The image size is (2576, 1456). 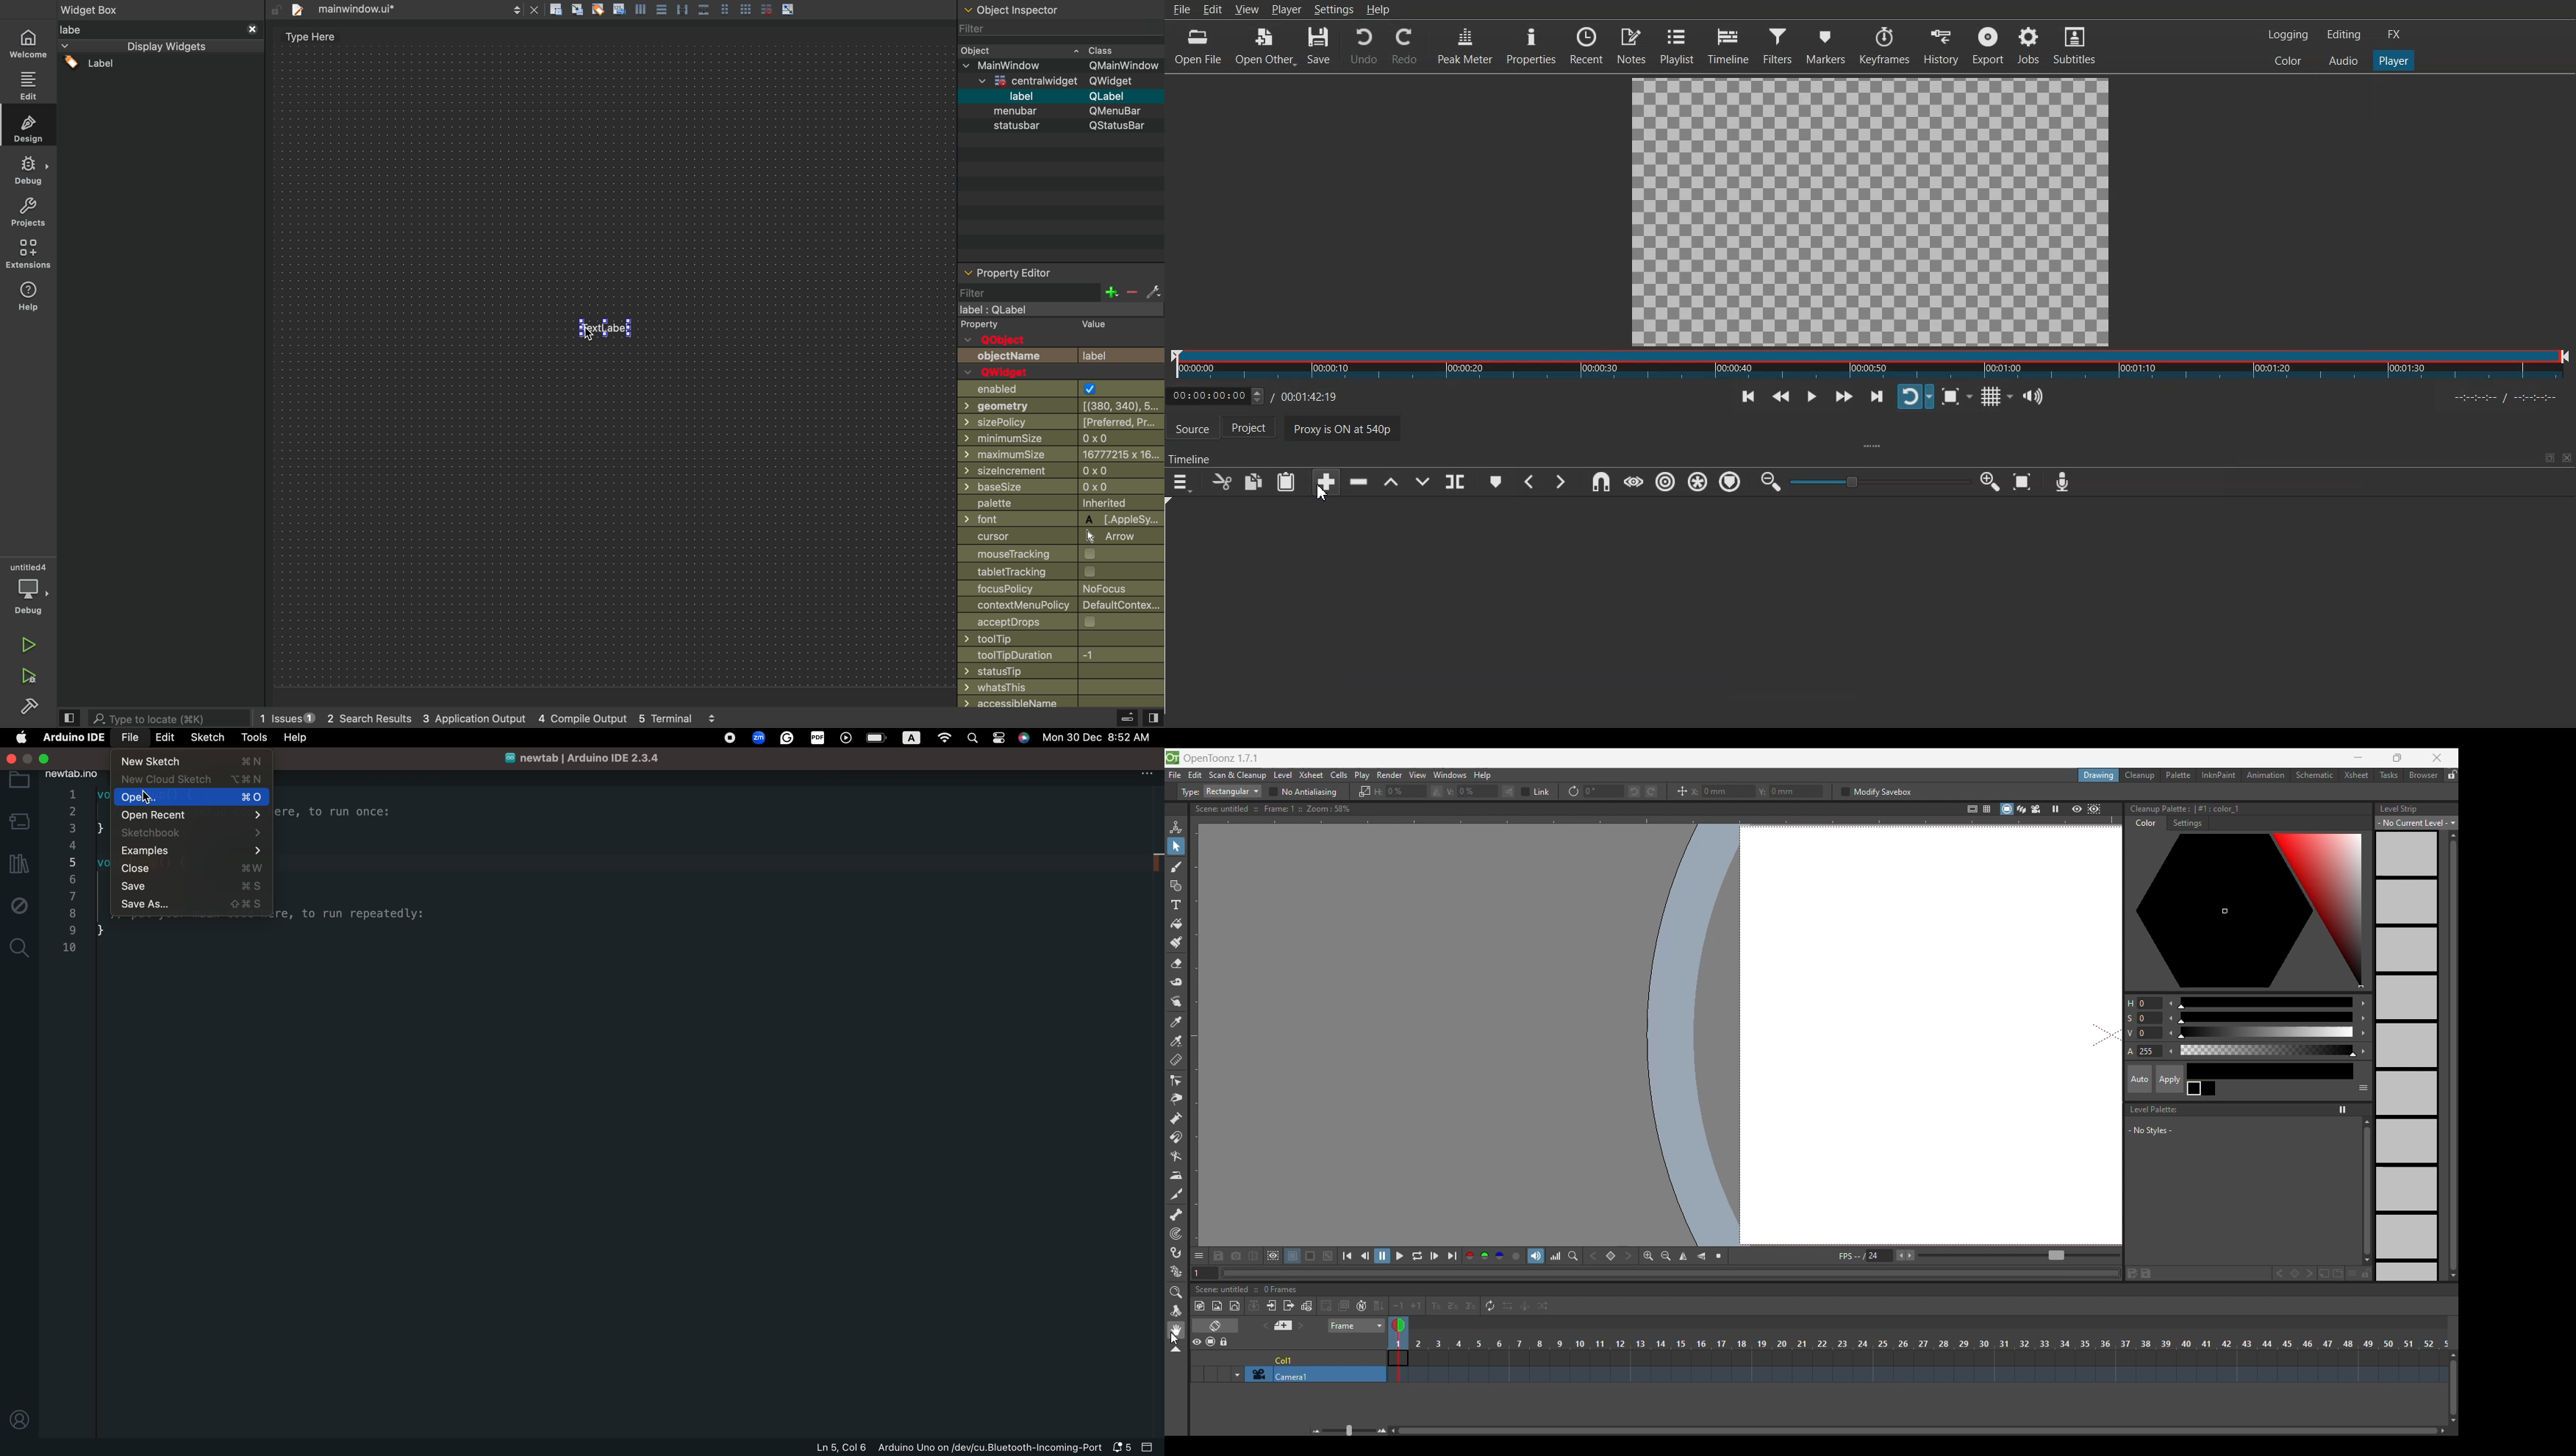 What do you see at coordinates (1321, 495) in the screenshot?
I see `cursor` at bounding box center [1321, 495].